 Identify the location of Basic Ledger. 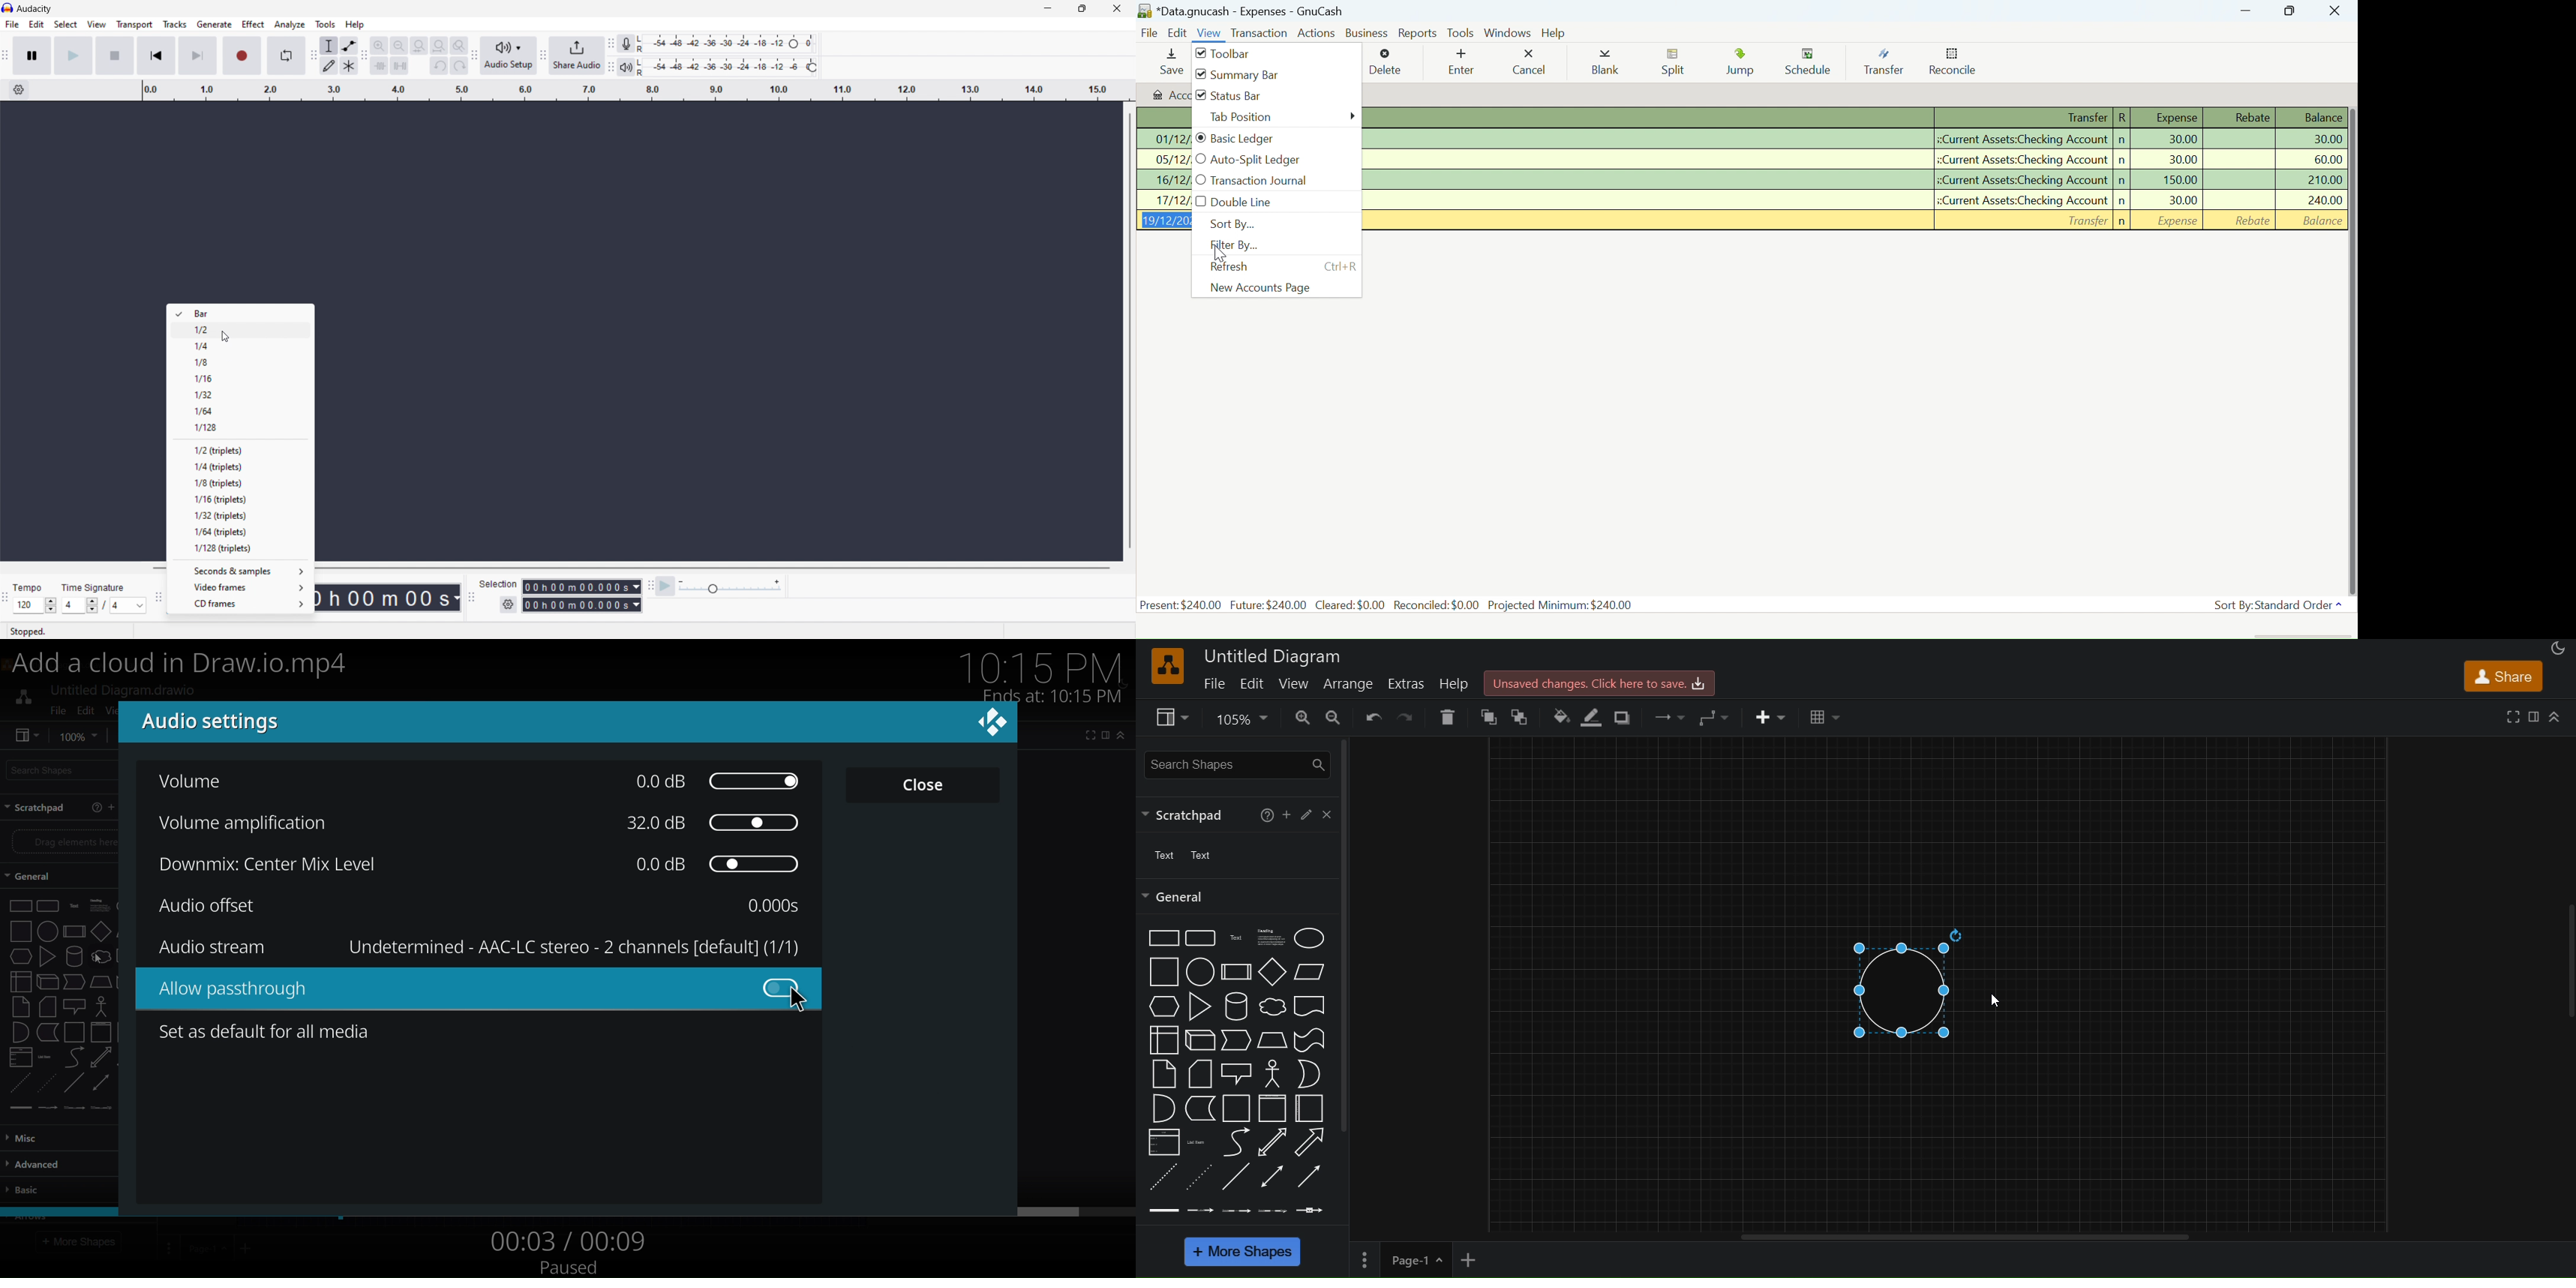
(1269, 139).